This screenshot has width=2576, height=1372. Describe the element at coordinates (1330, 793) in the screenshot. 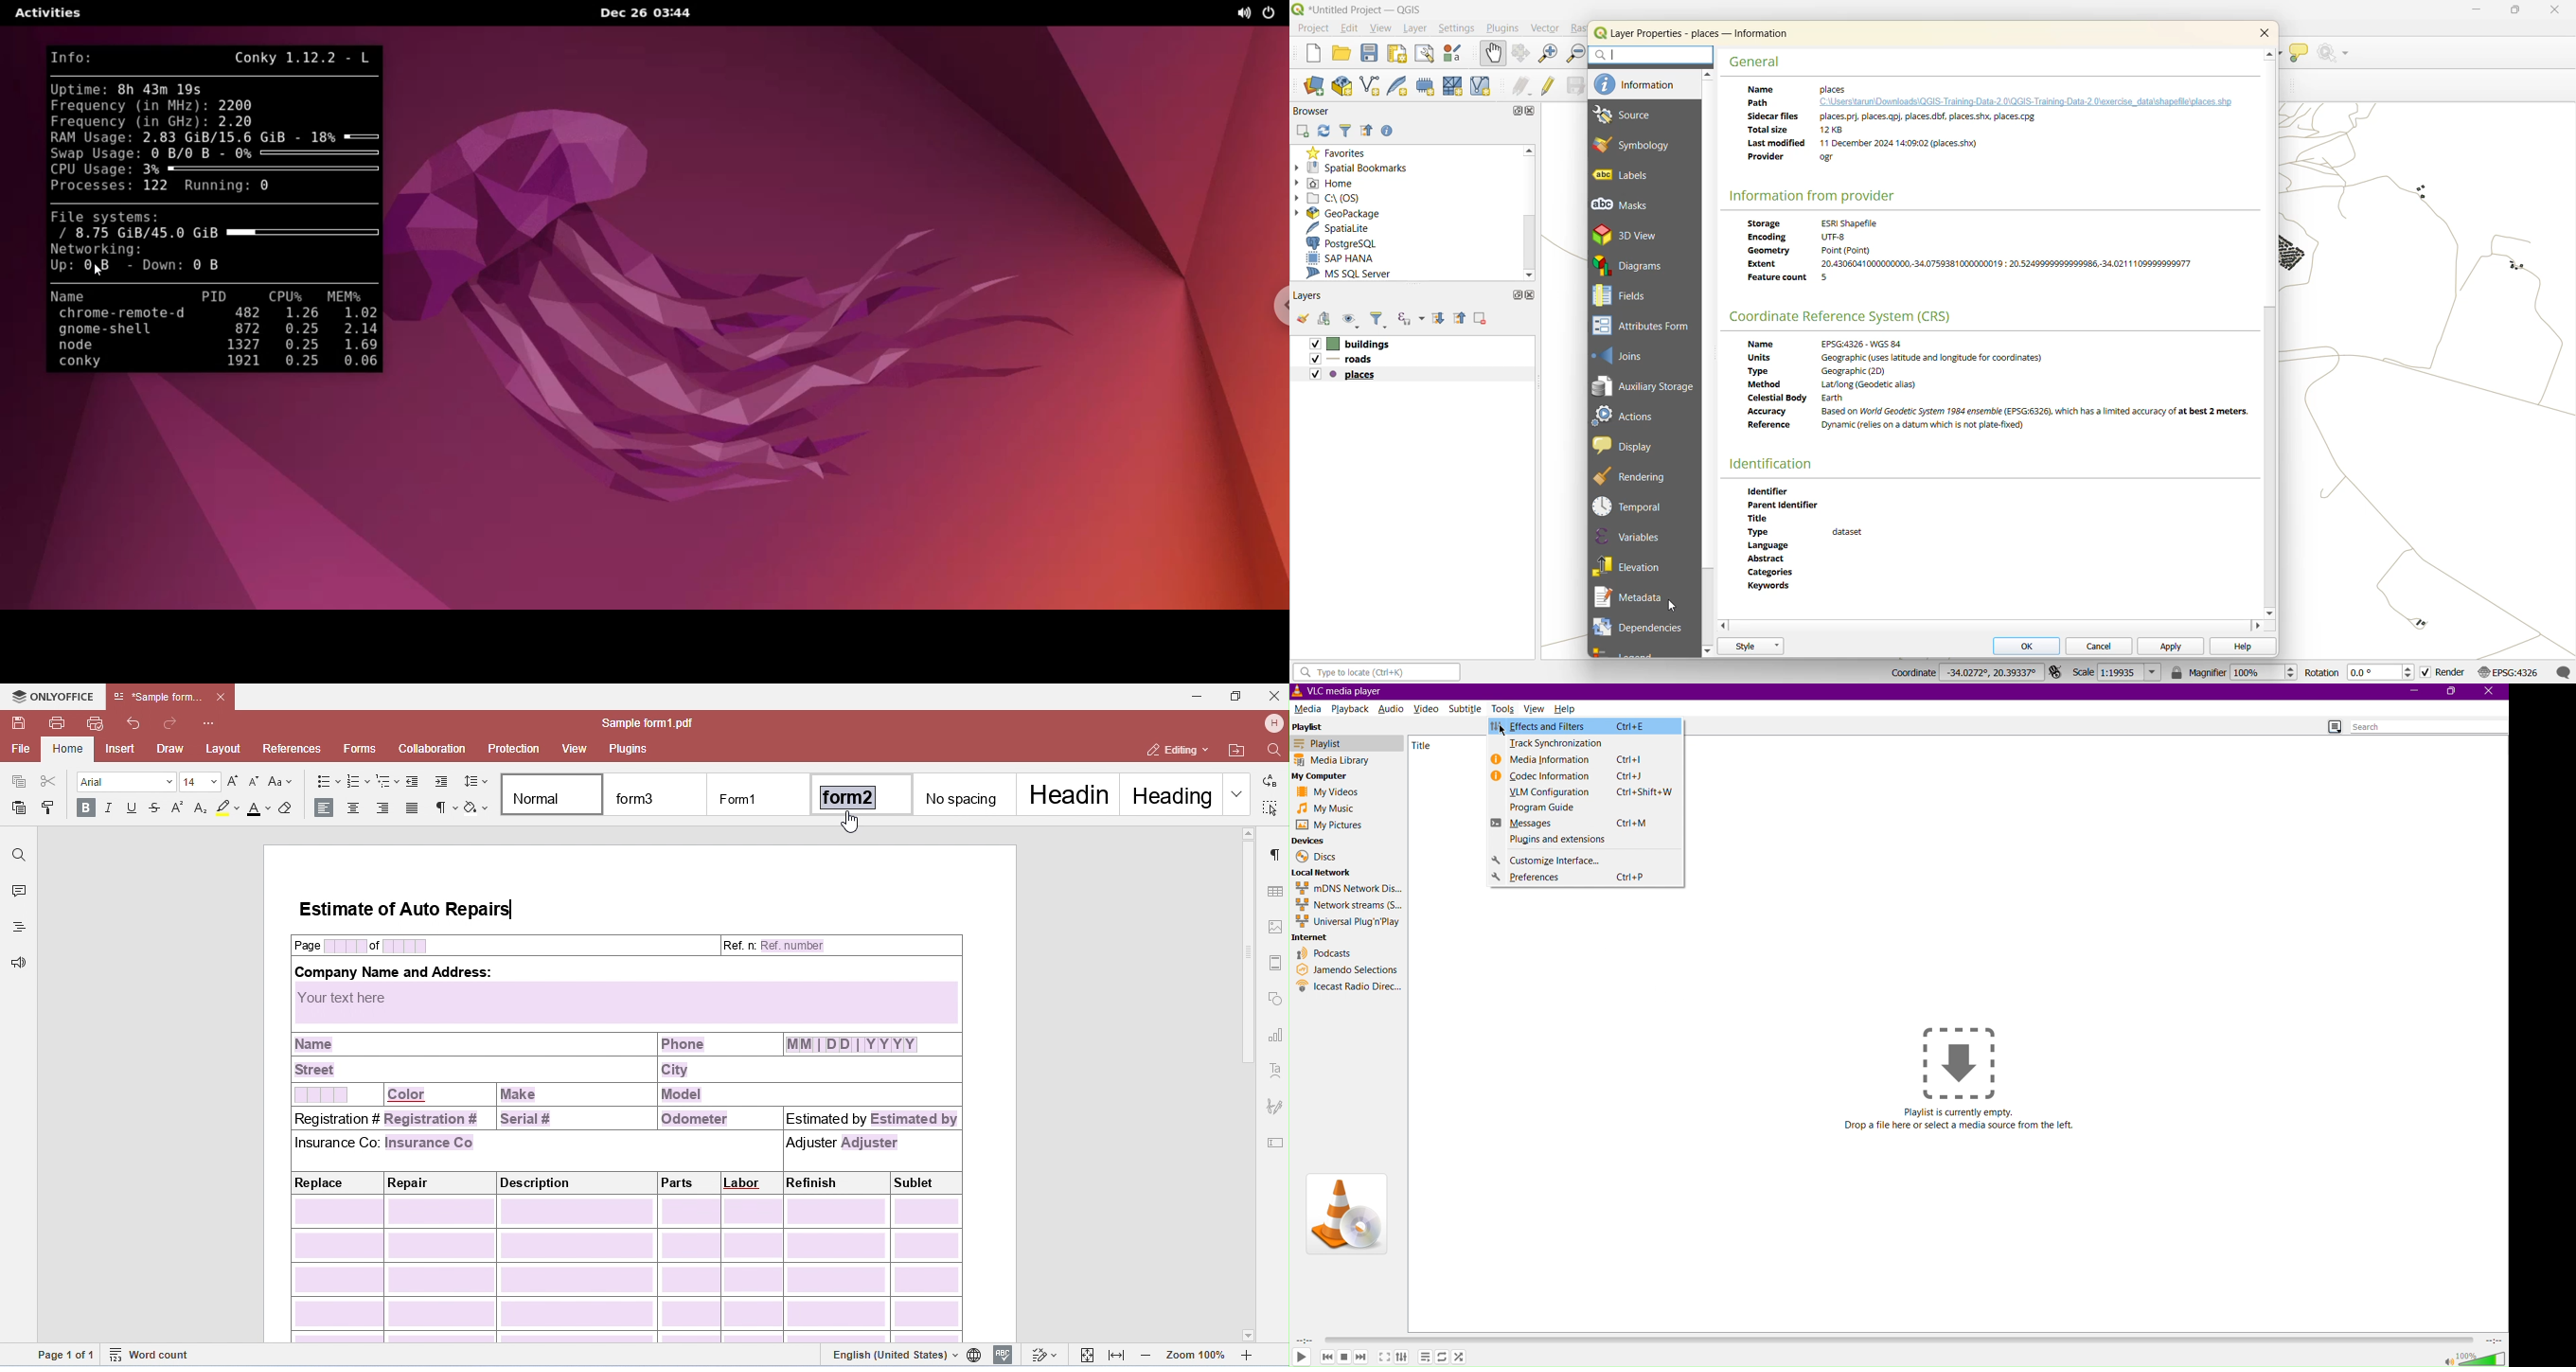

I see `My Videos` at that location.